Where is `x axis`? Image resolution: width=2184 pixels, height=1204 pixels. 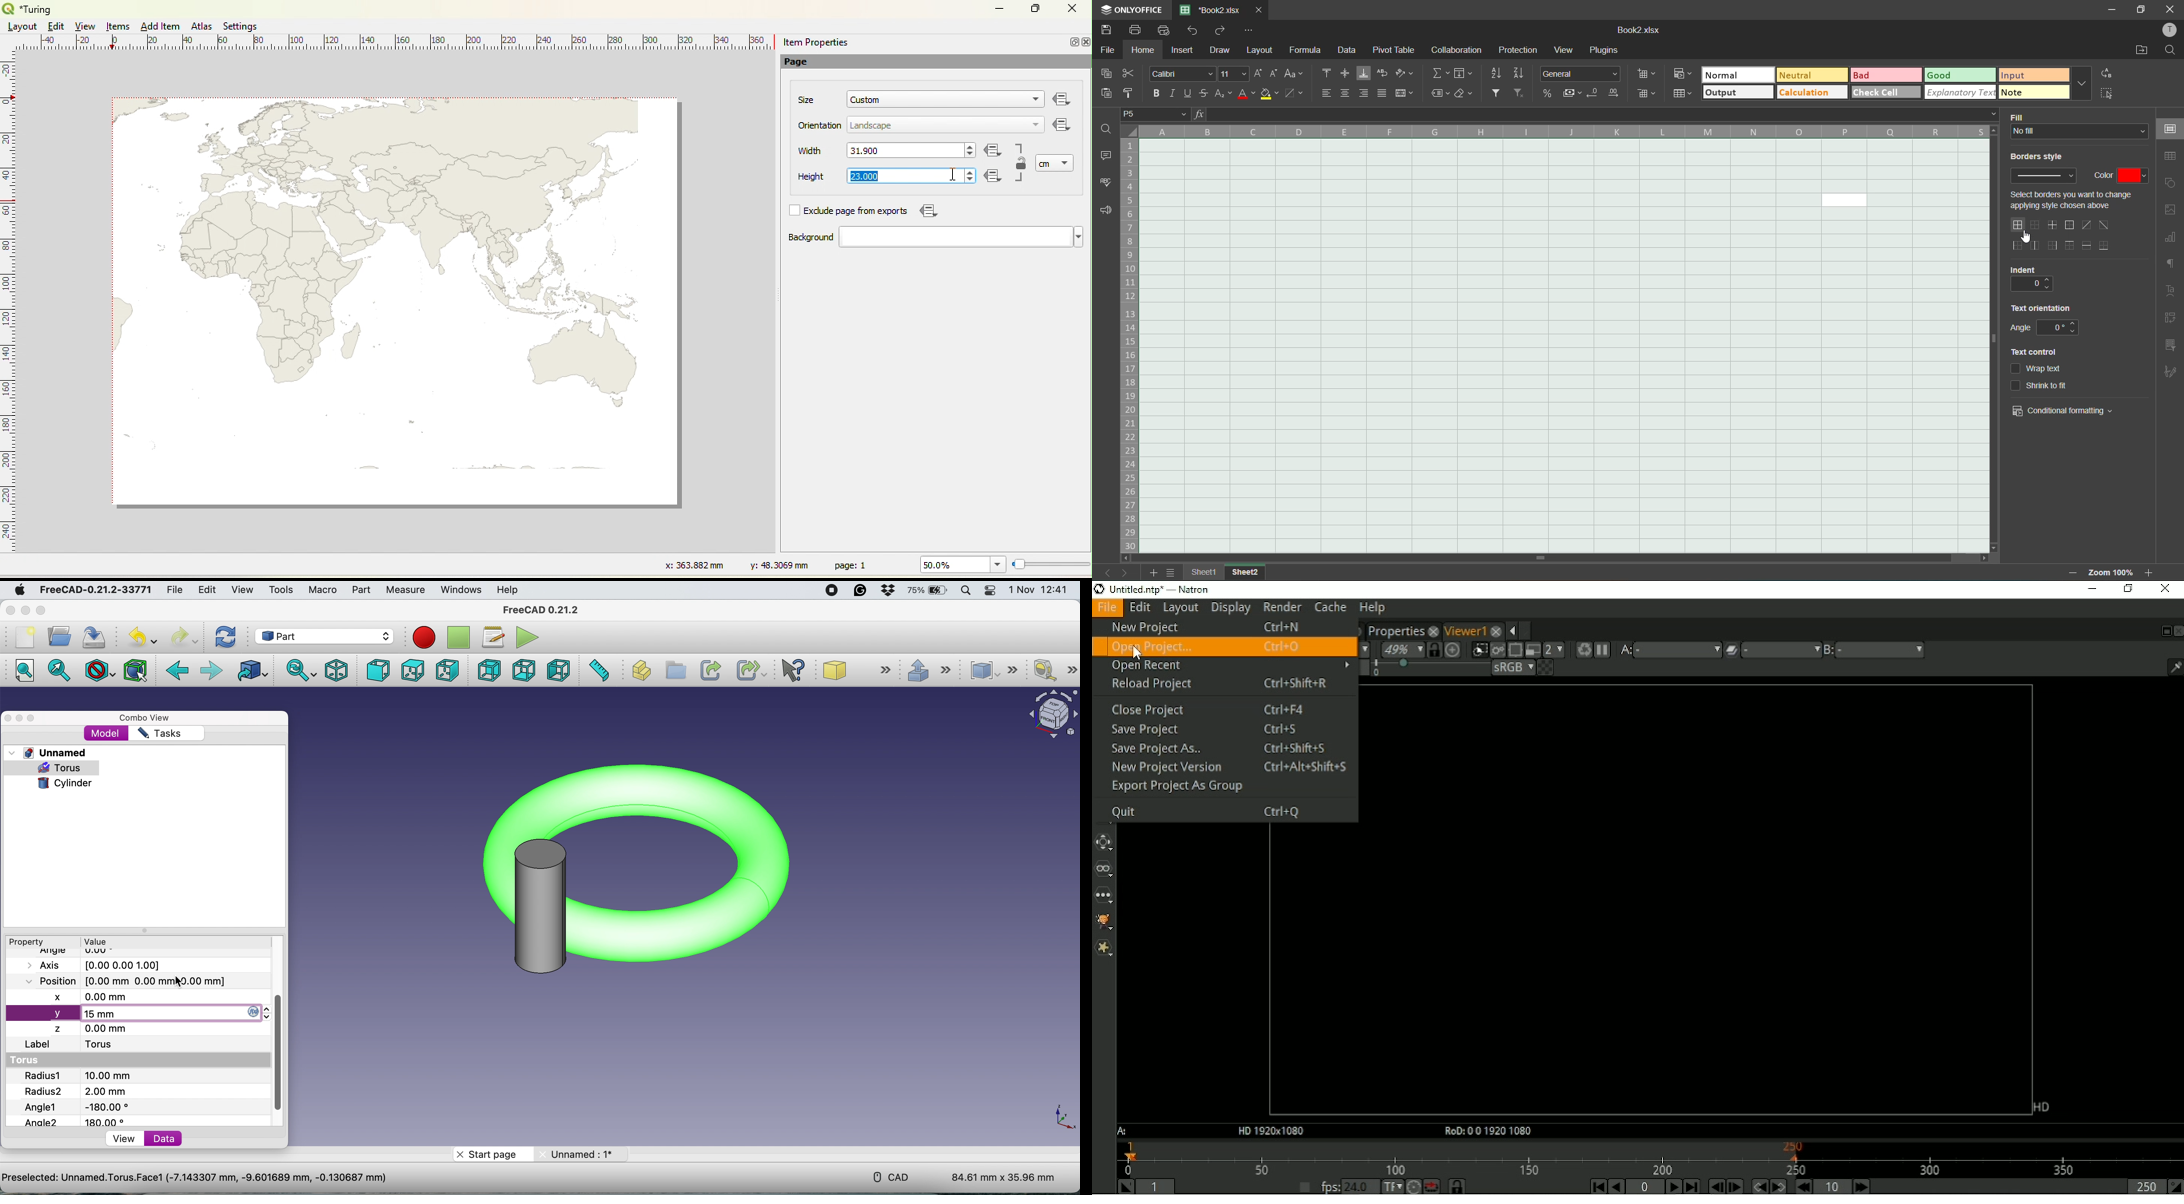
x axis is located at coordinates (99, 996).